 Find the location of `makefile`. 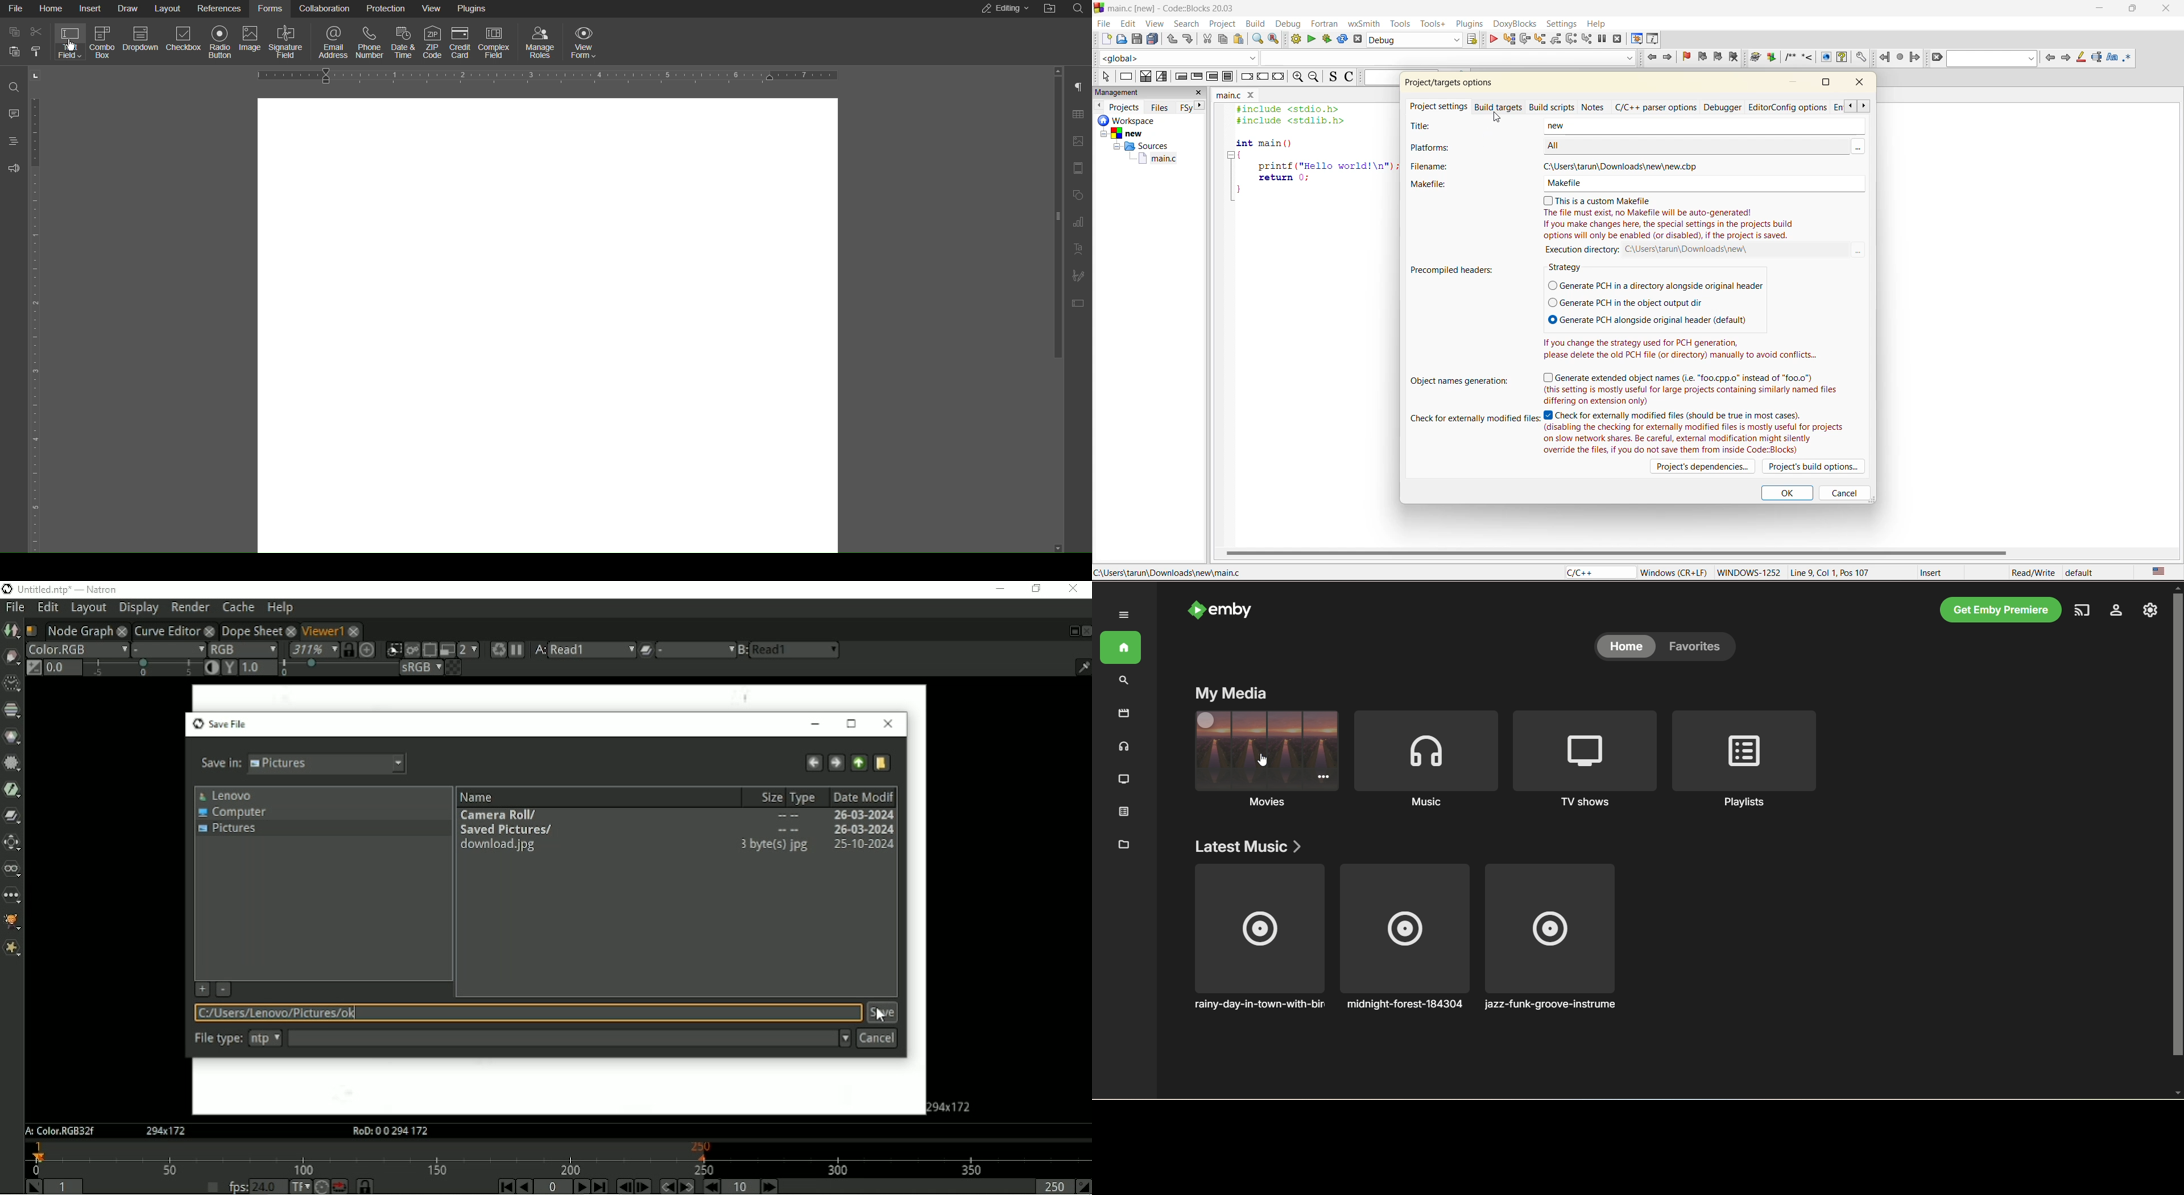

makefile is located at coordinates (1444, 184).